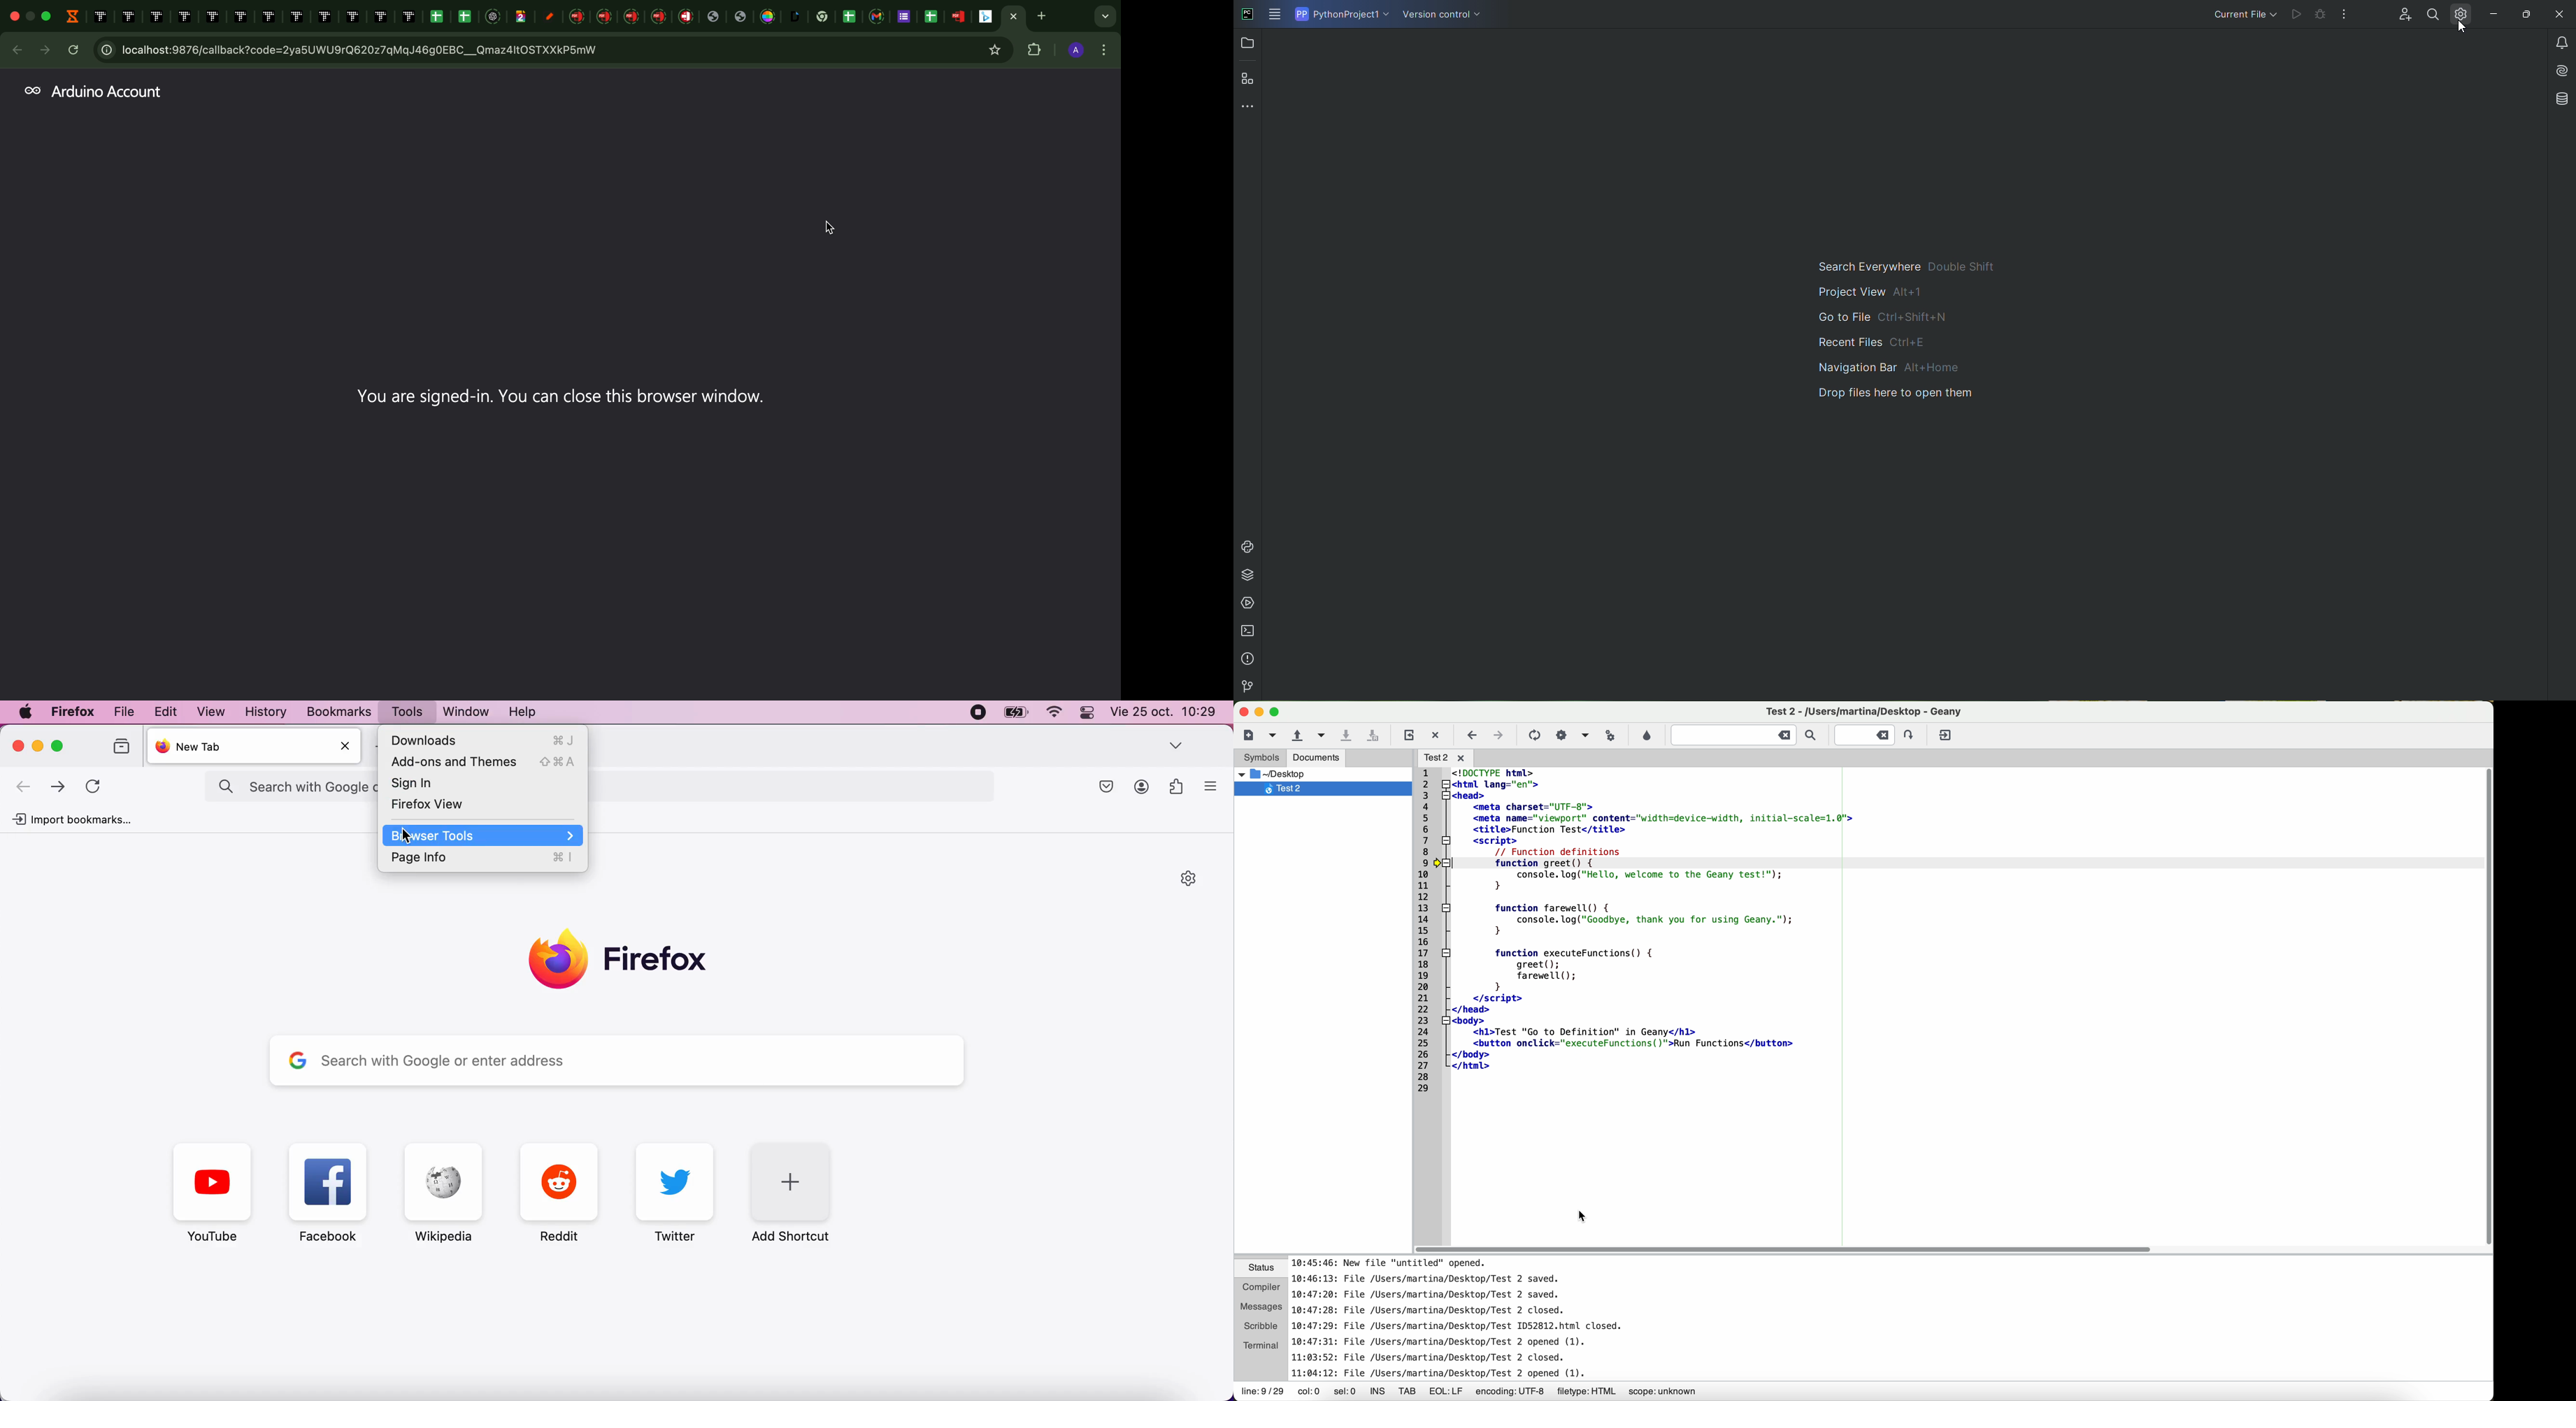 The height and width of the screenshot is (1428, 2576). I want to click on Move backward, so click(24, 788).